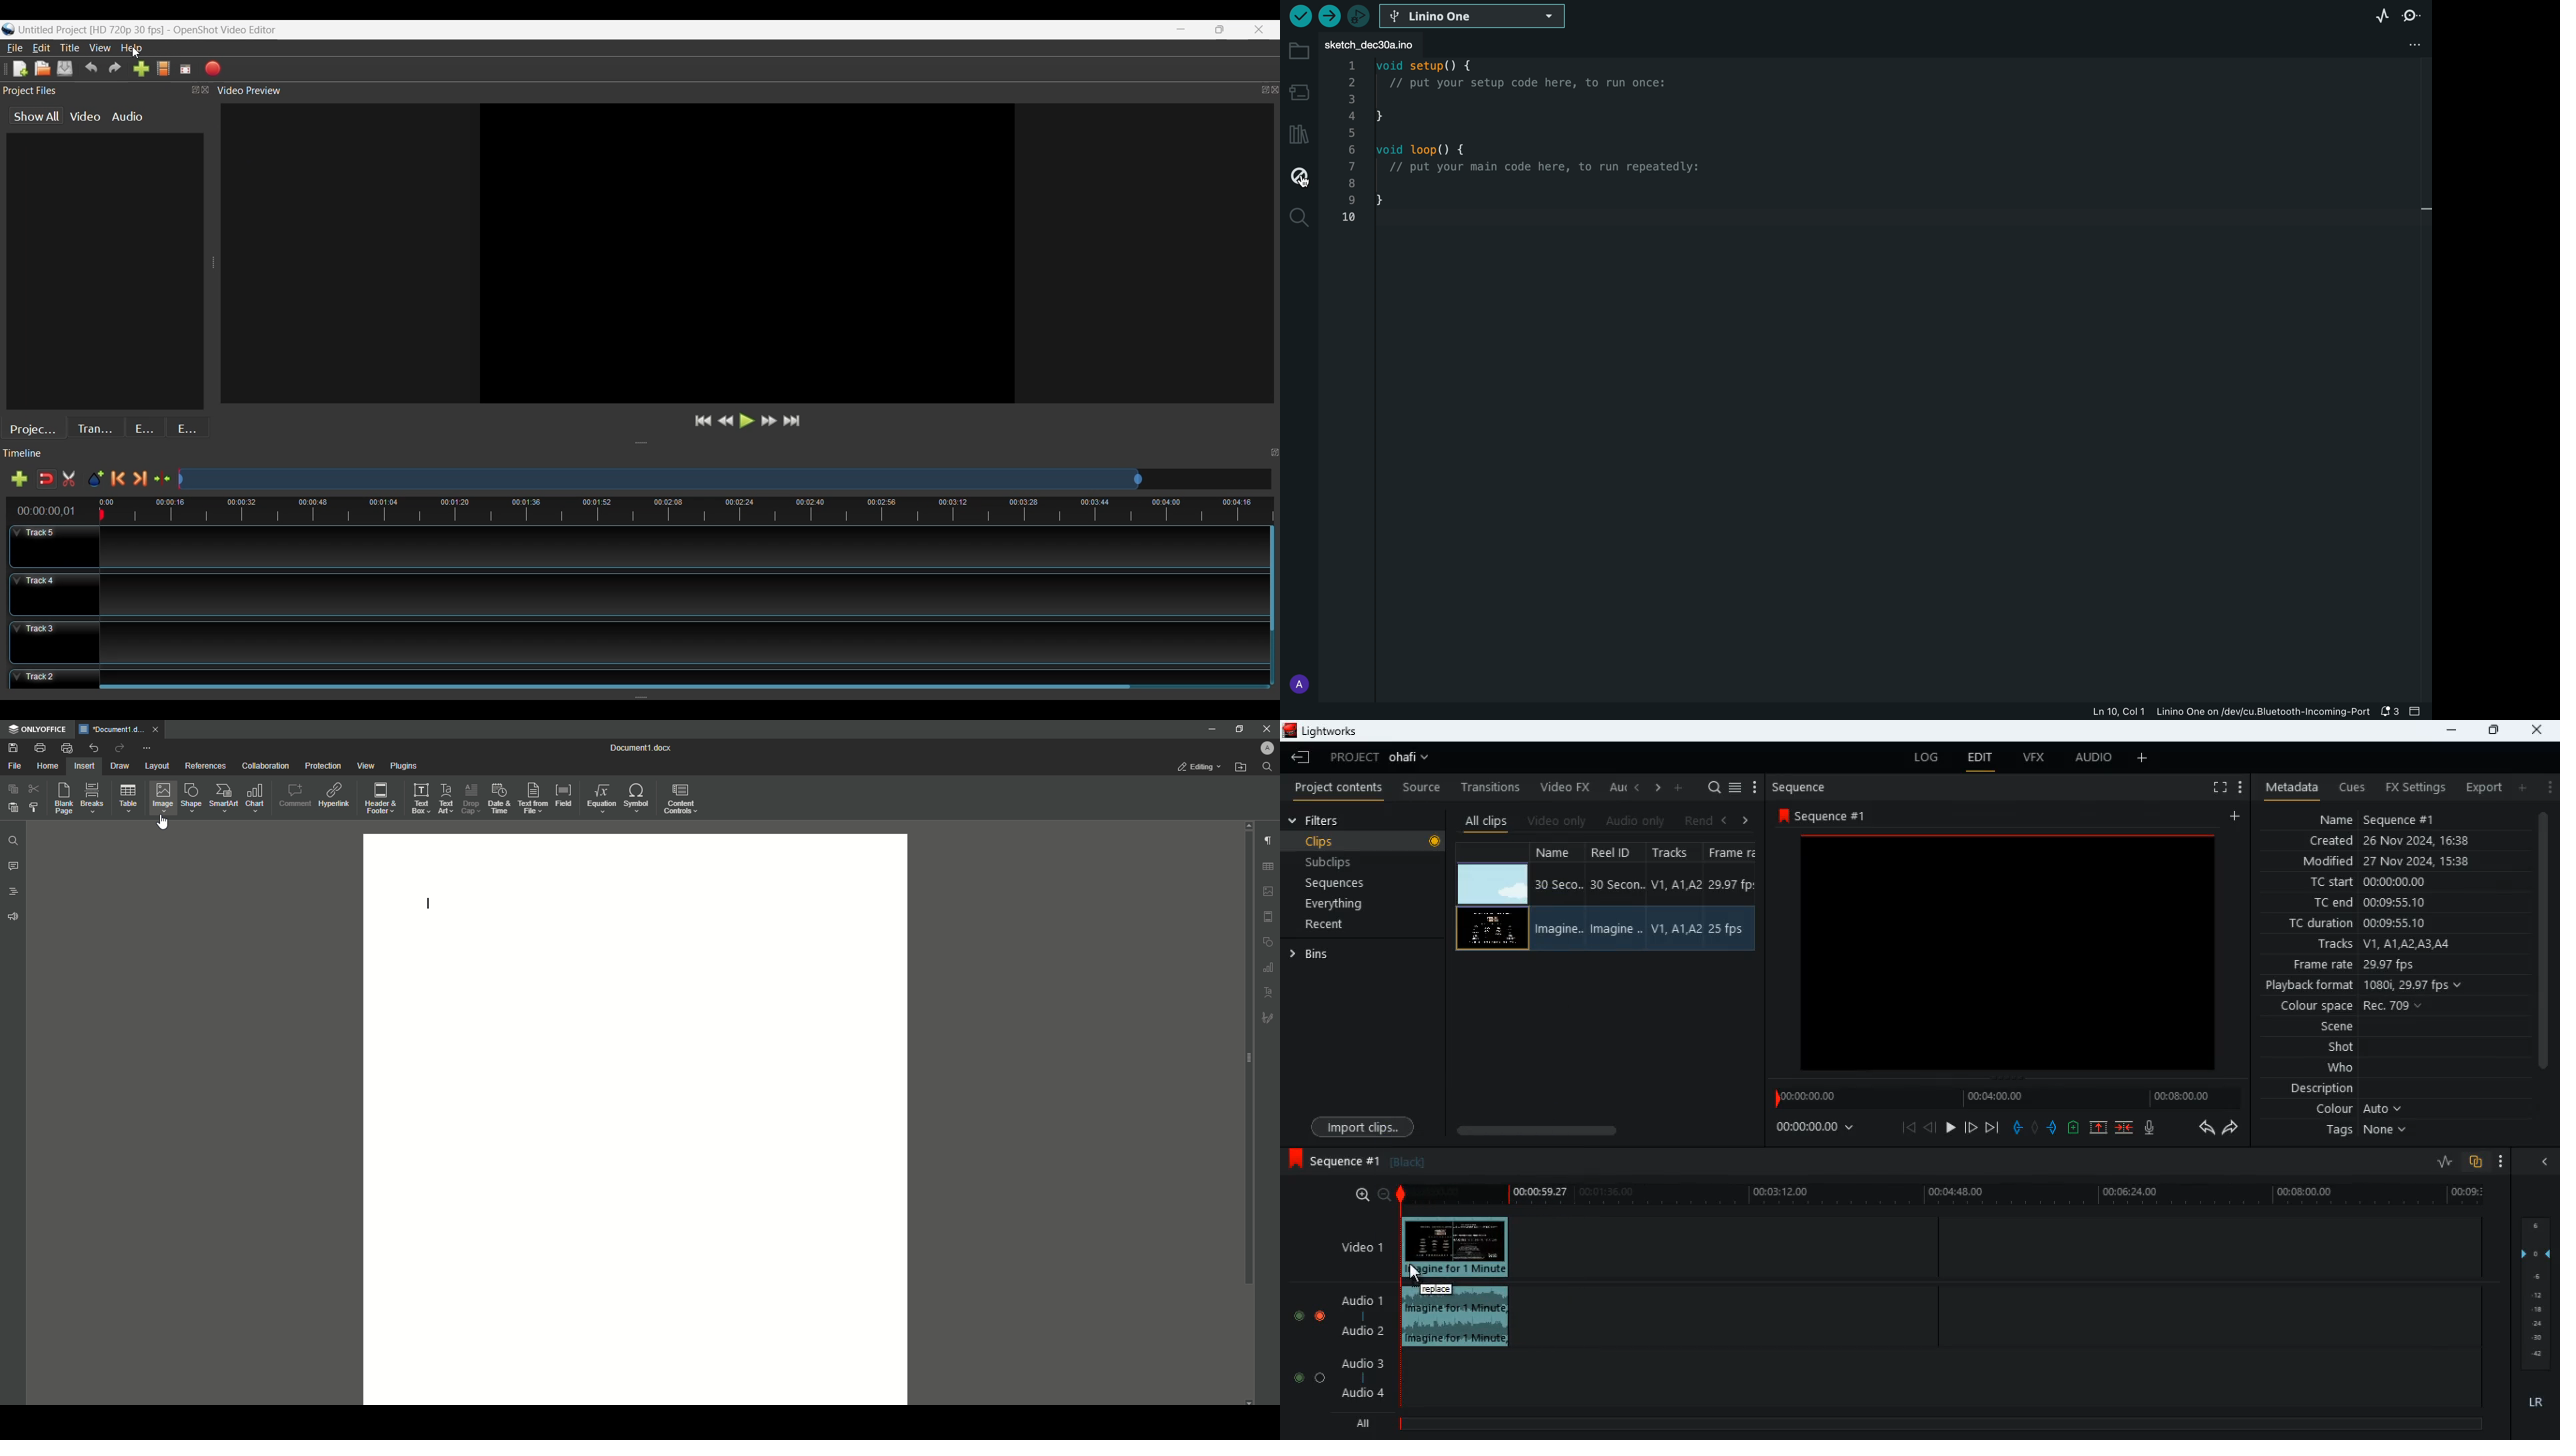 The height and width of the screenshot is (1456, 2576). What do you see at coordinates (113, 69) in the screenshot?
I see `Redo` at bounding box center [113, 69].